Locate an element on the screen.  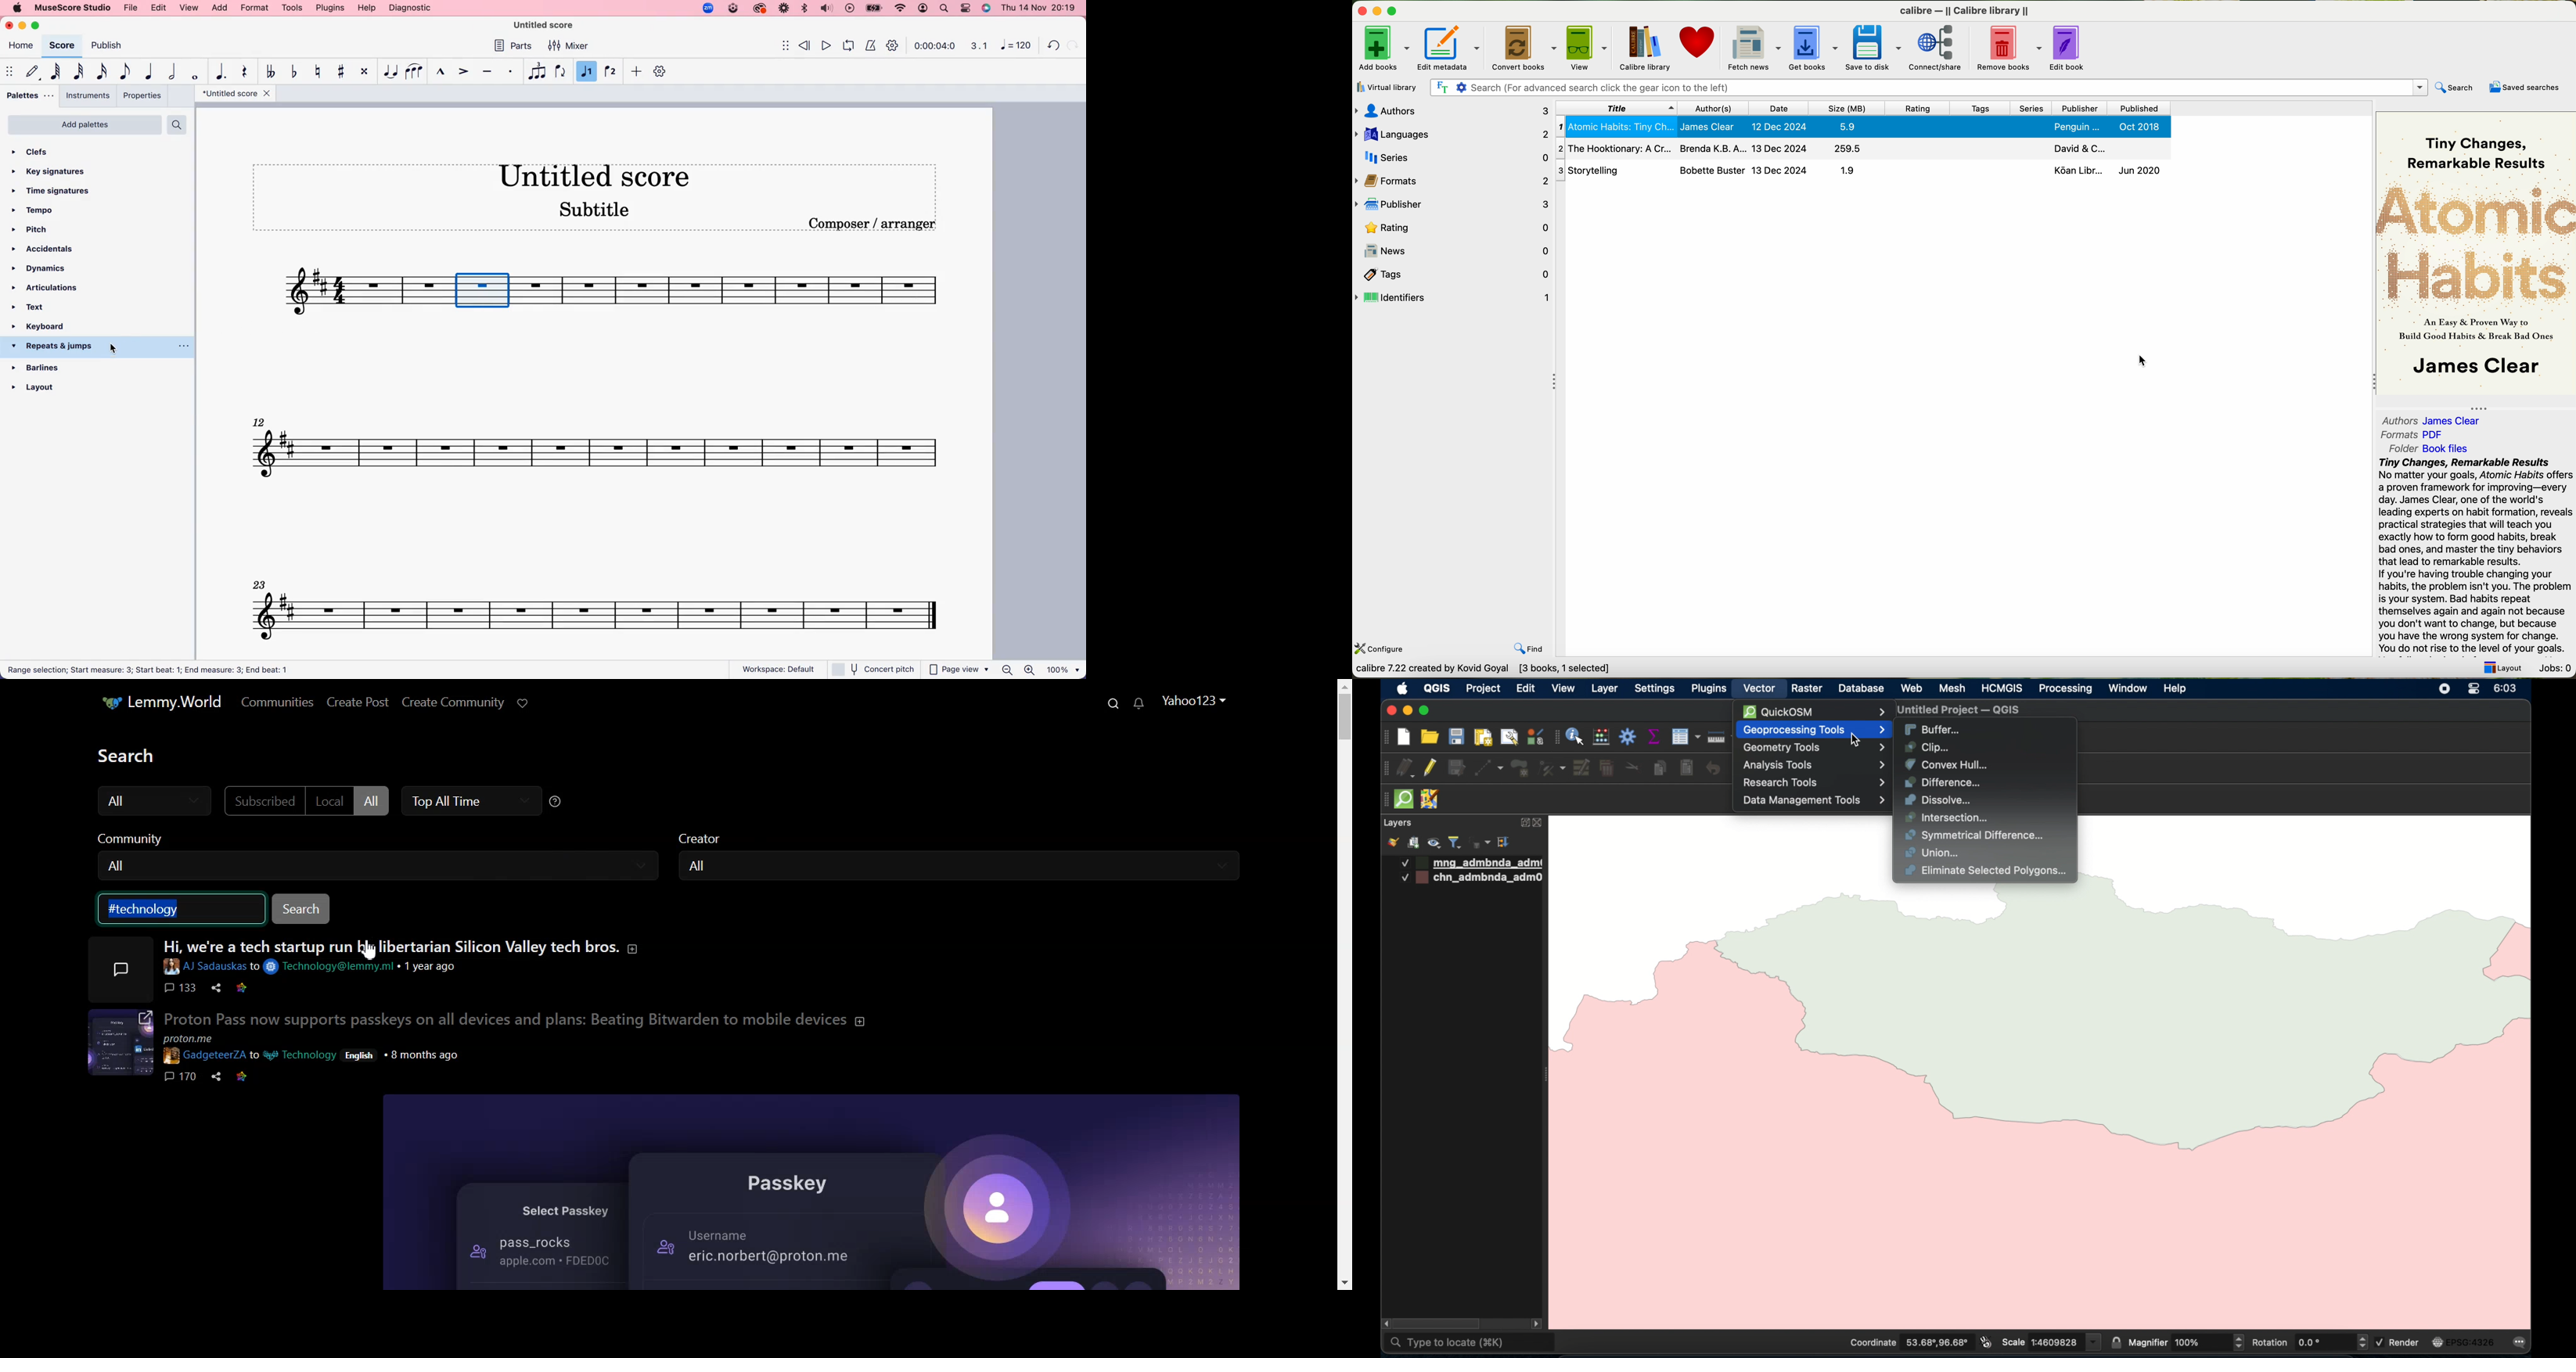
help is located at coordinates (2176, 689).